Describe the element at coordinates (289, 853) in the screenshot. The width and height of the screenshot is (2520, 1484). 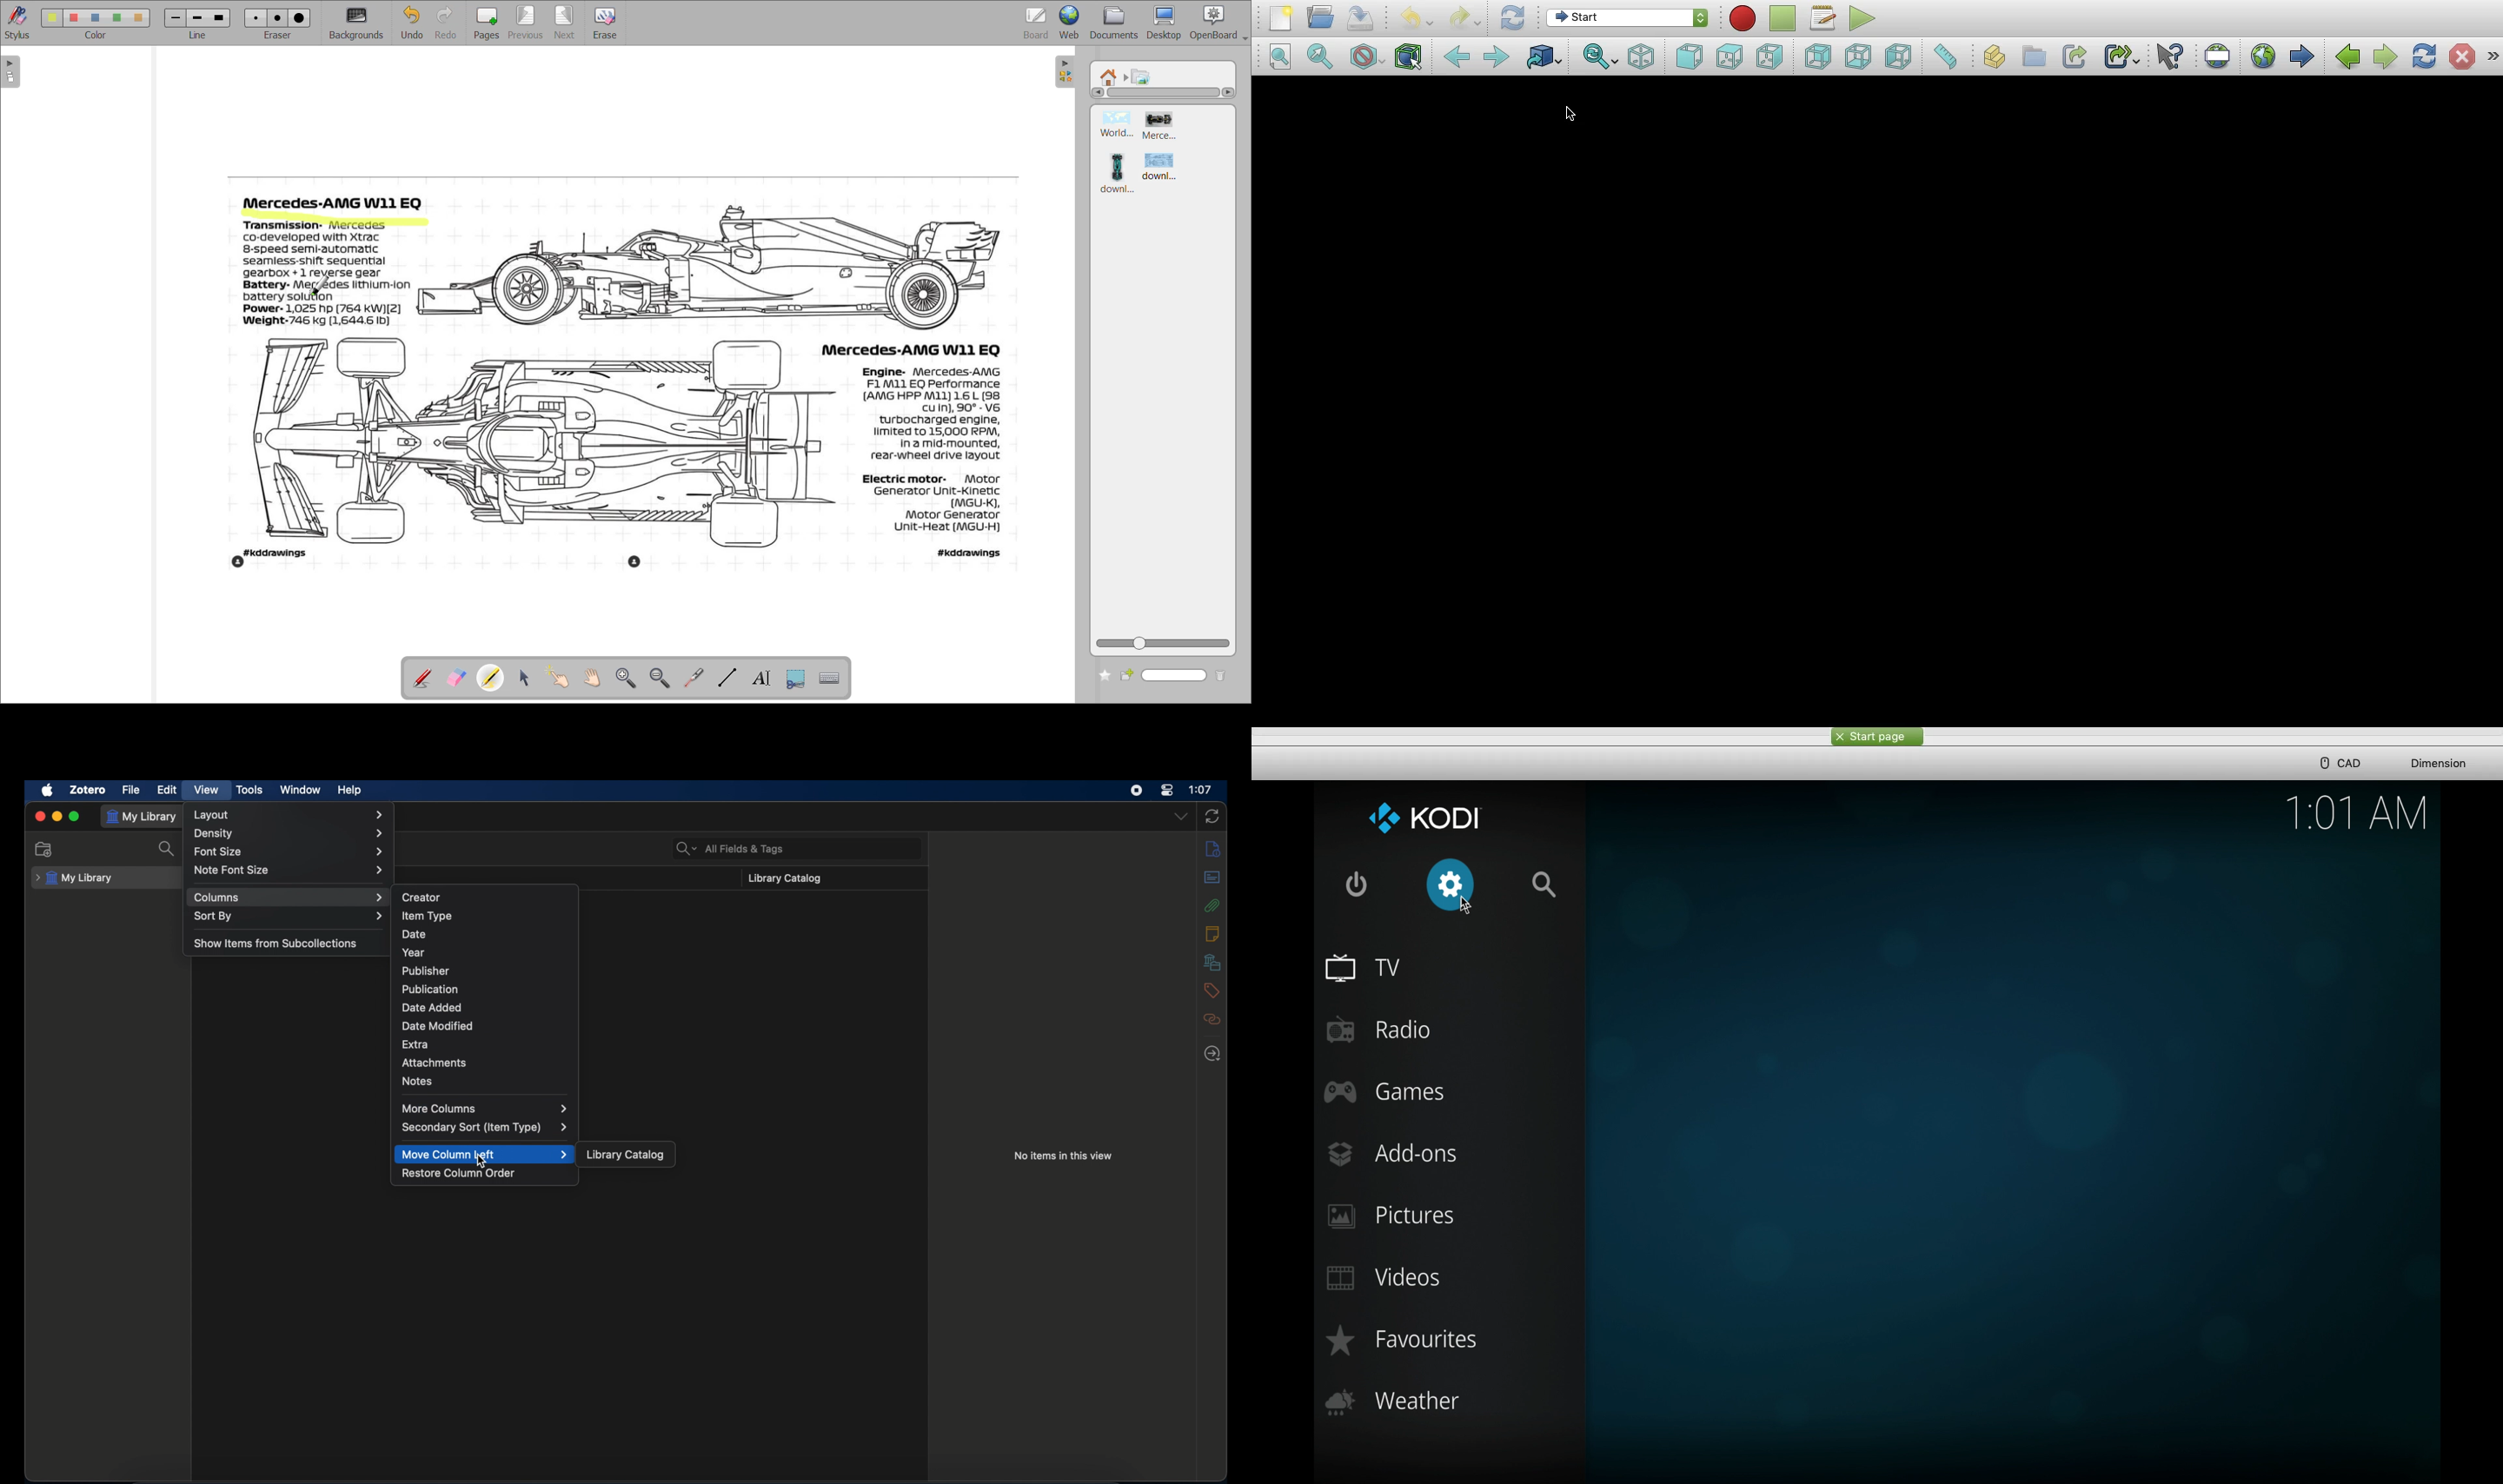
I see `font size` at that location.